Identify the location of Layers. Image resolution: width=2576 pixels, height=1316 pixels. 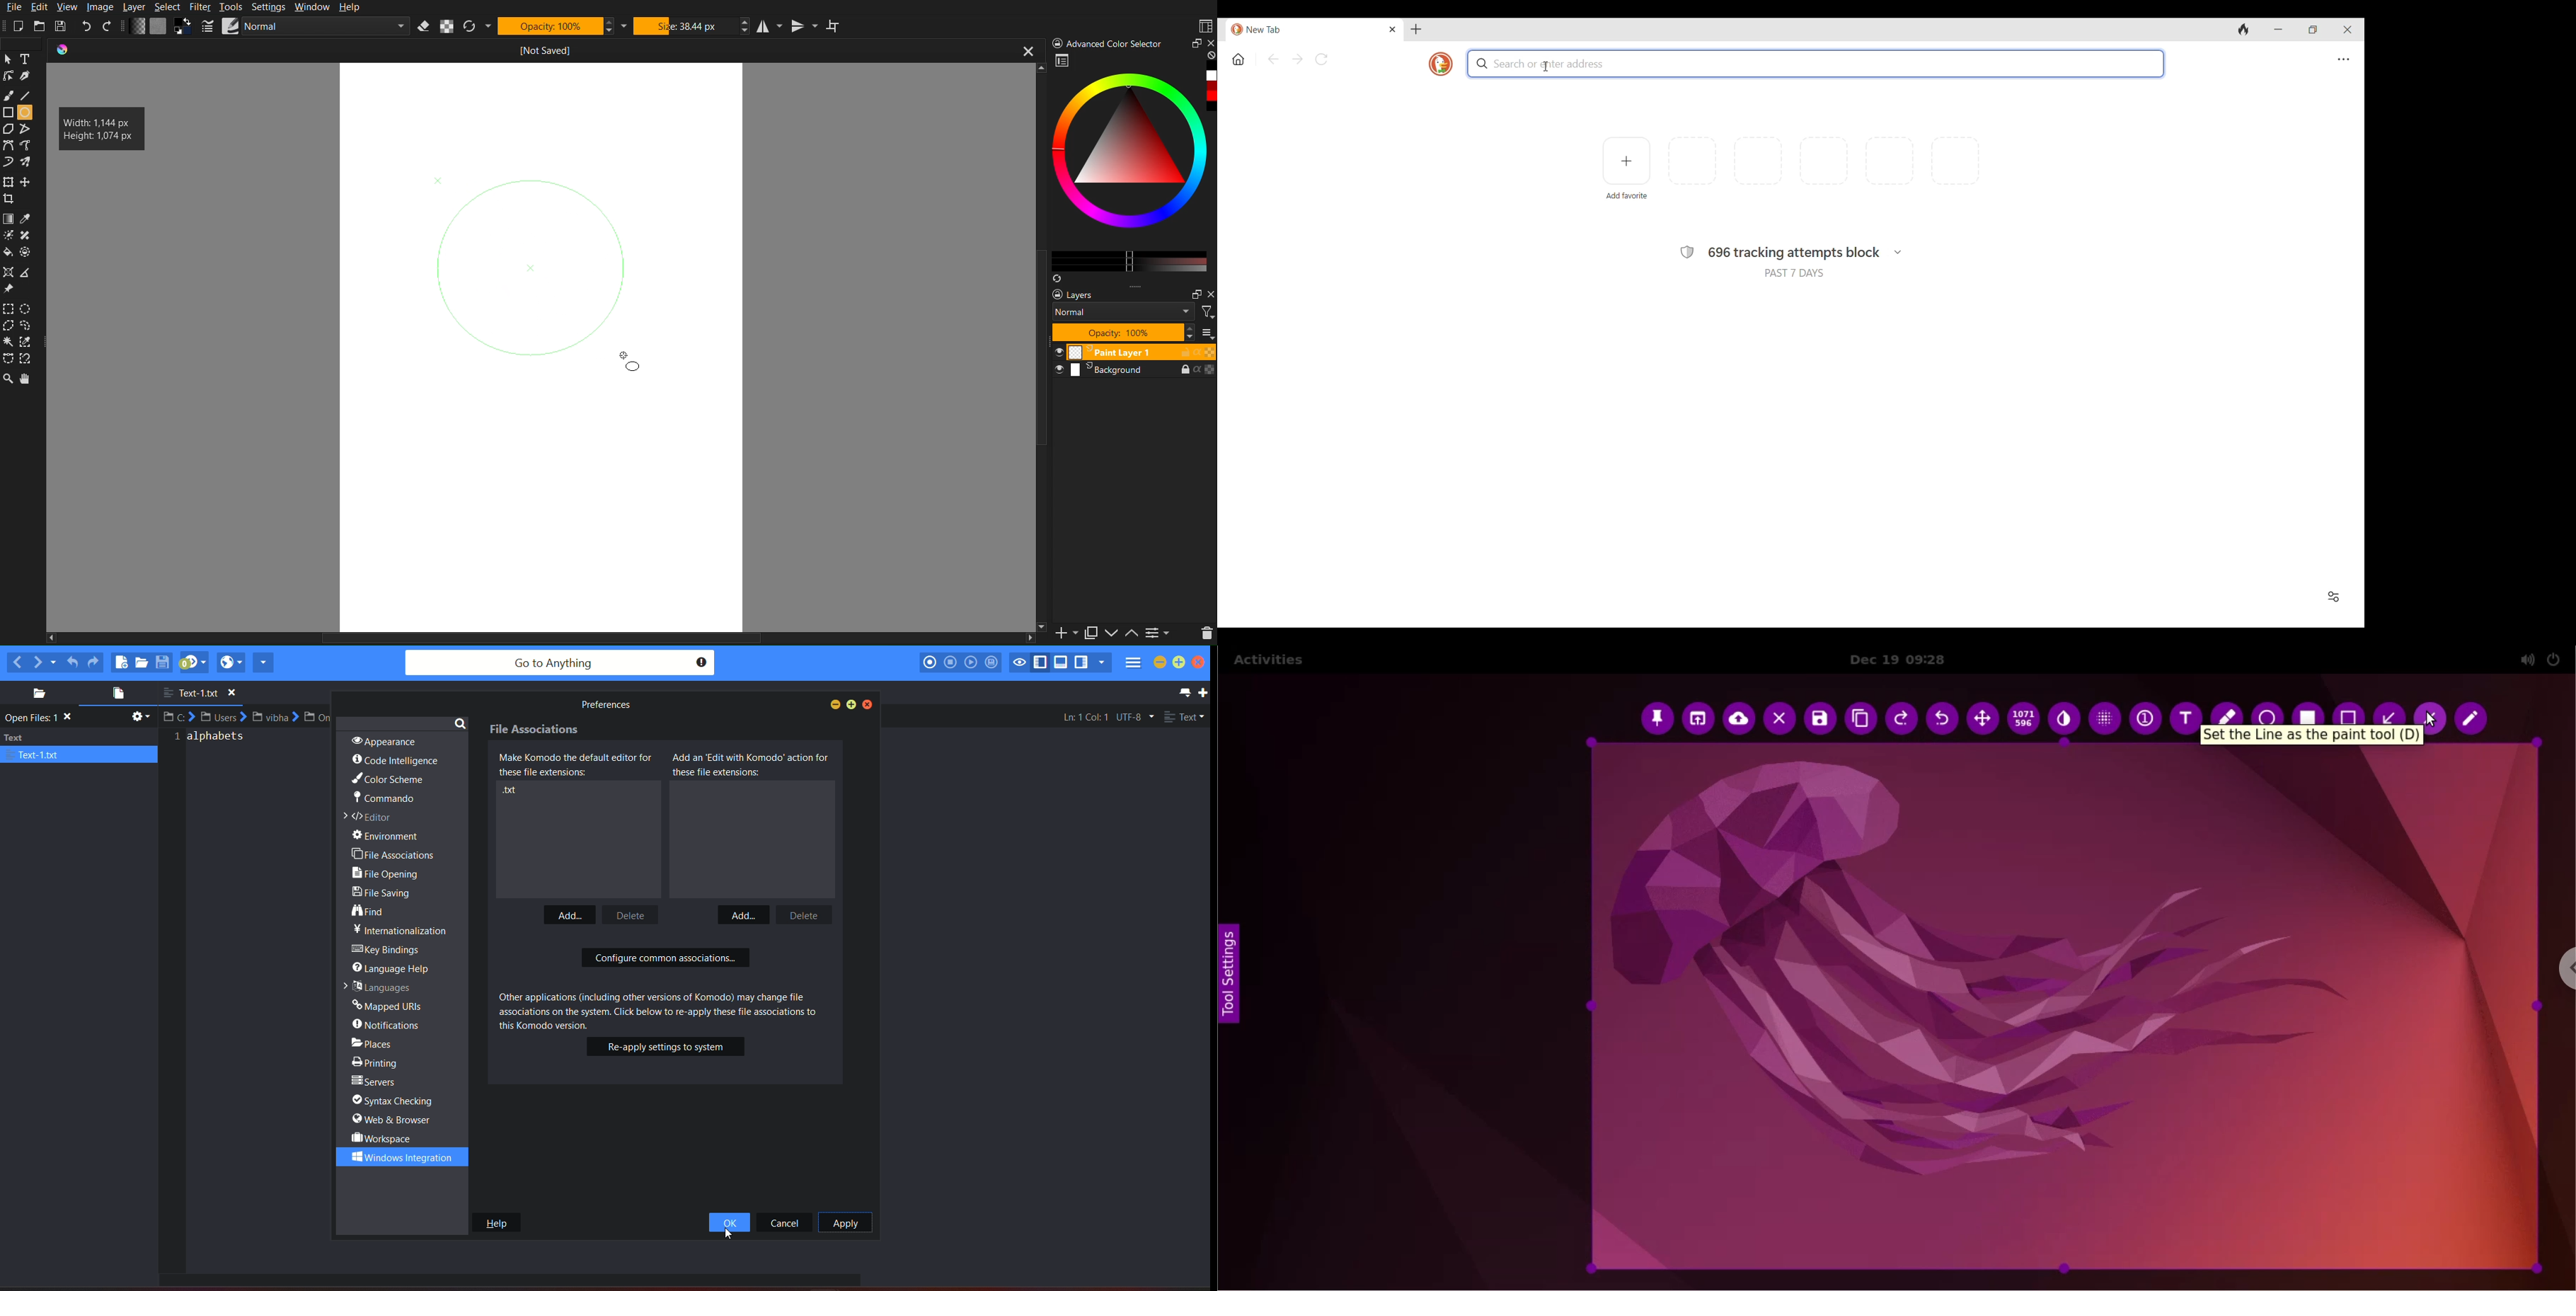
(1076, 294).